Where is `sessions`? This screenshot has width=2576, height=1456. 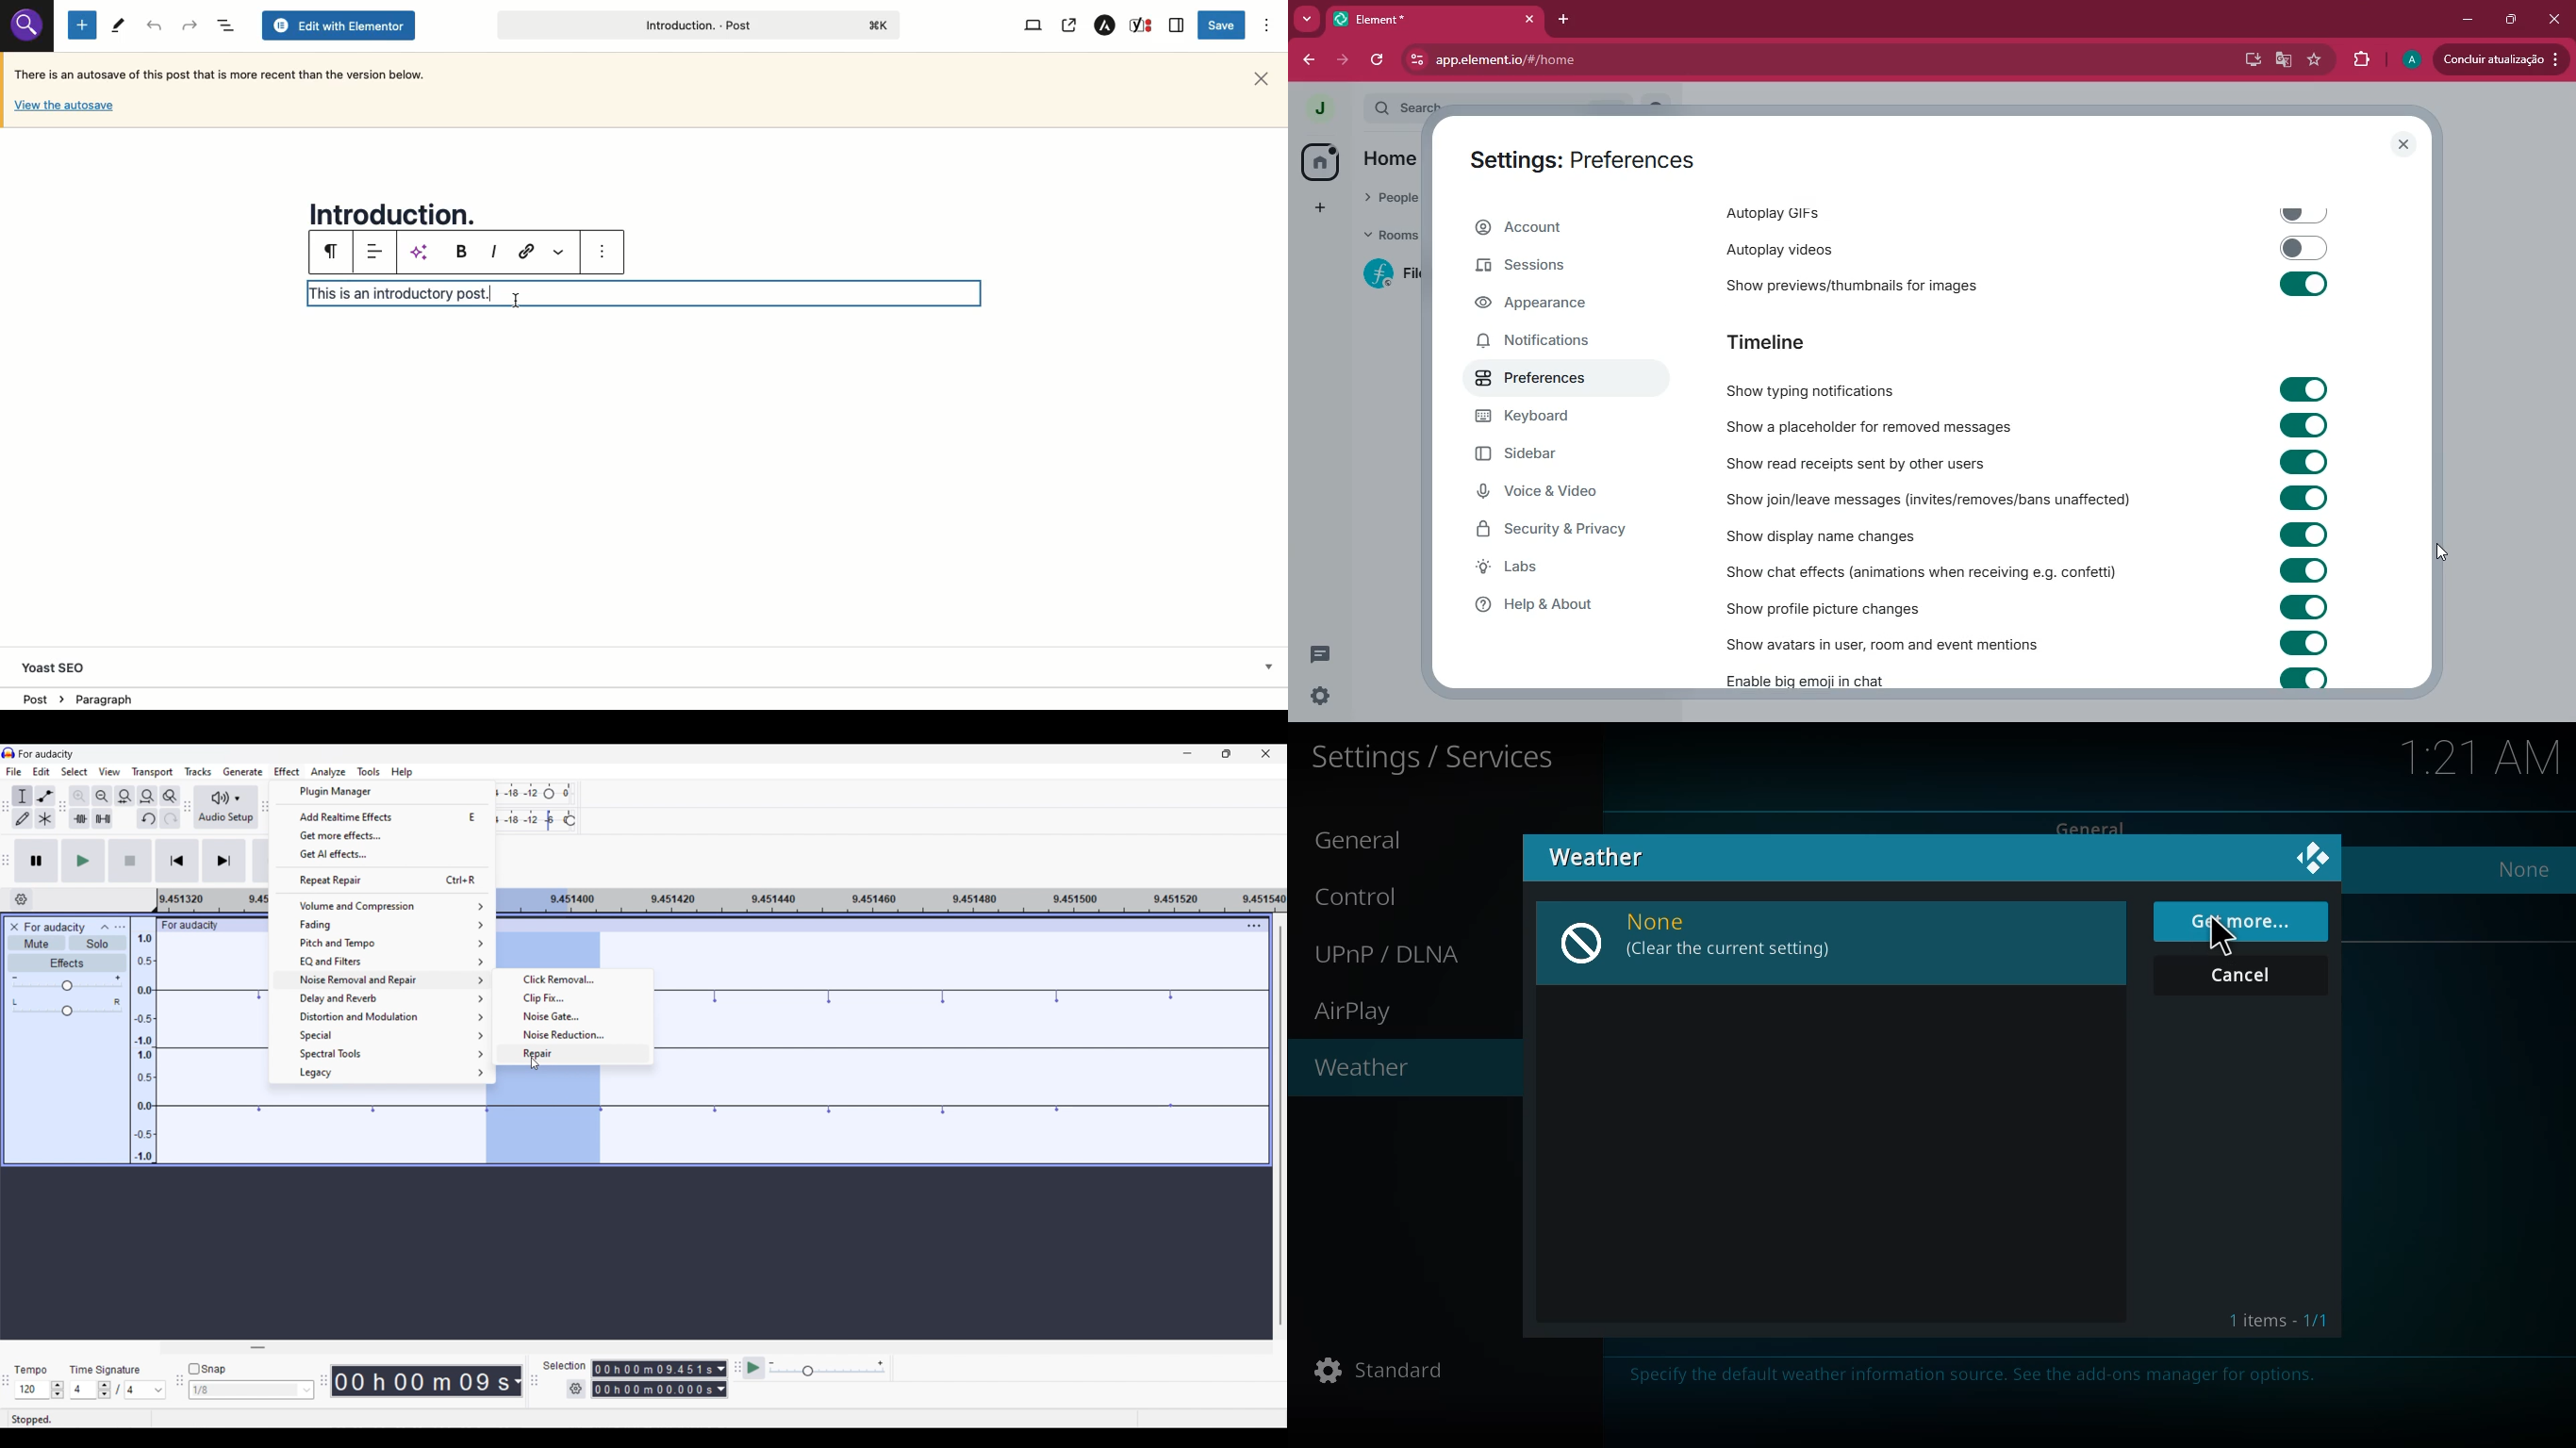
sessions is located at coordinates (1544, 271).